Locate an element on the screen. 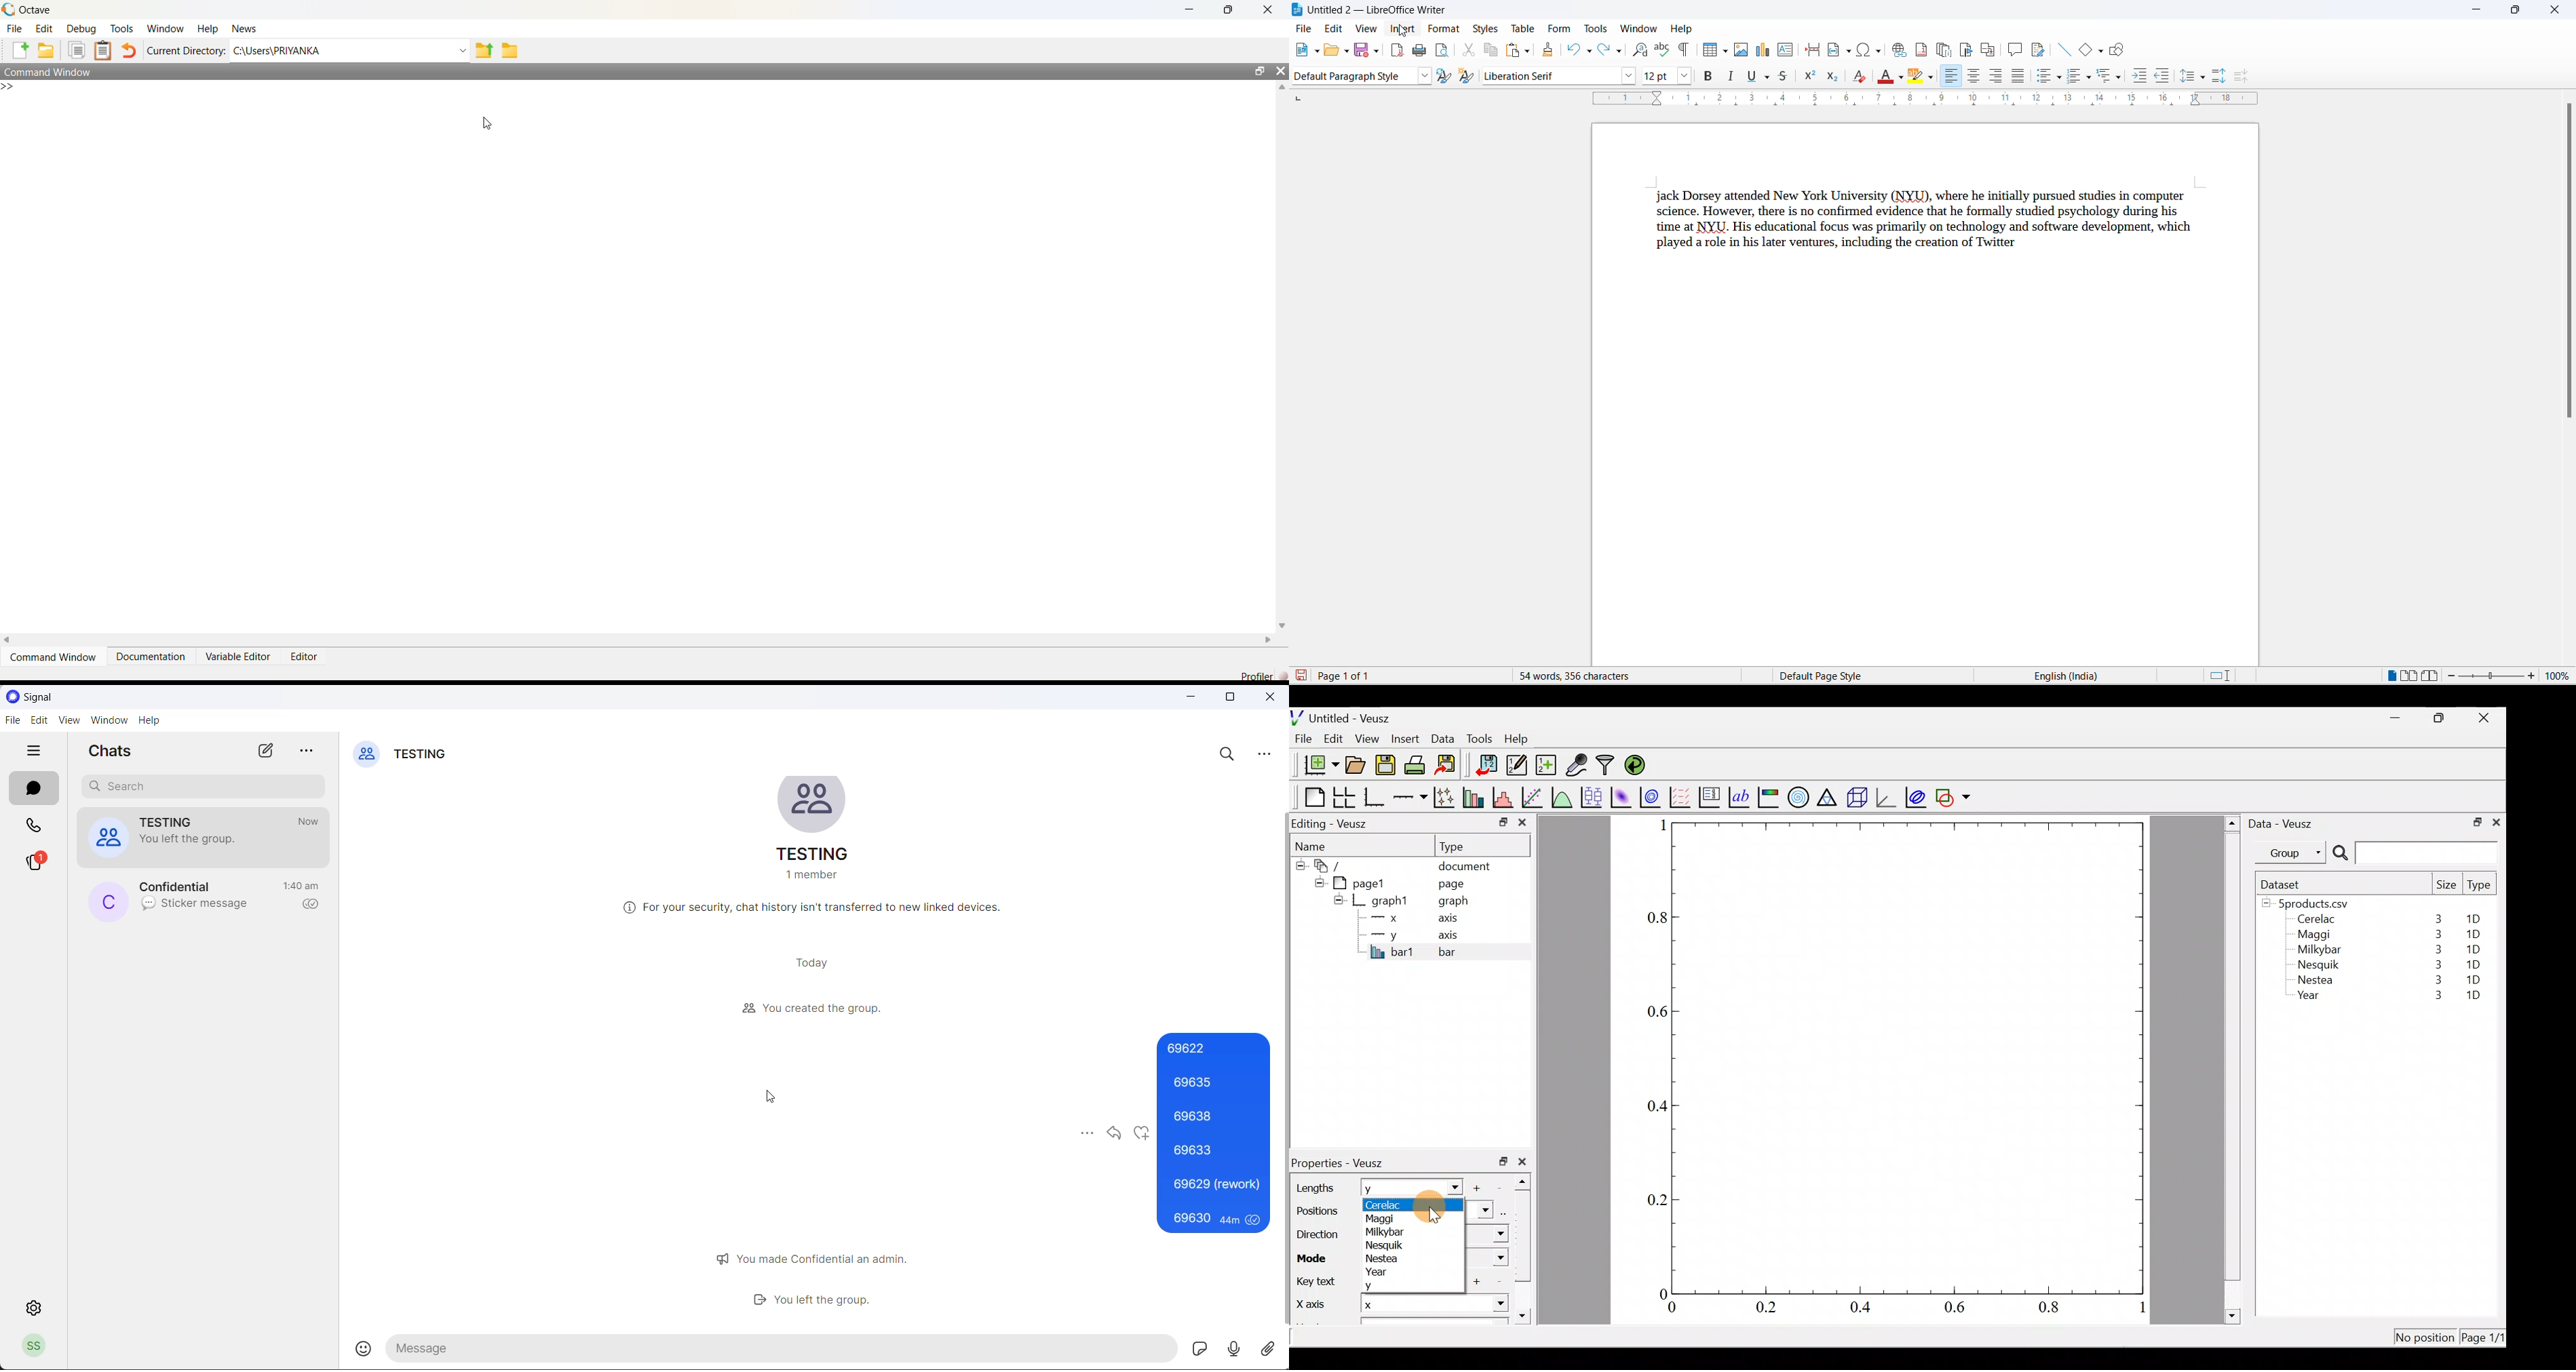 This screenshot has width=2576, height=1372. show track changes functions is located at coordinates (2039, 49).